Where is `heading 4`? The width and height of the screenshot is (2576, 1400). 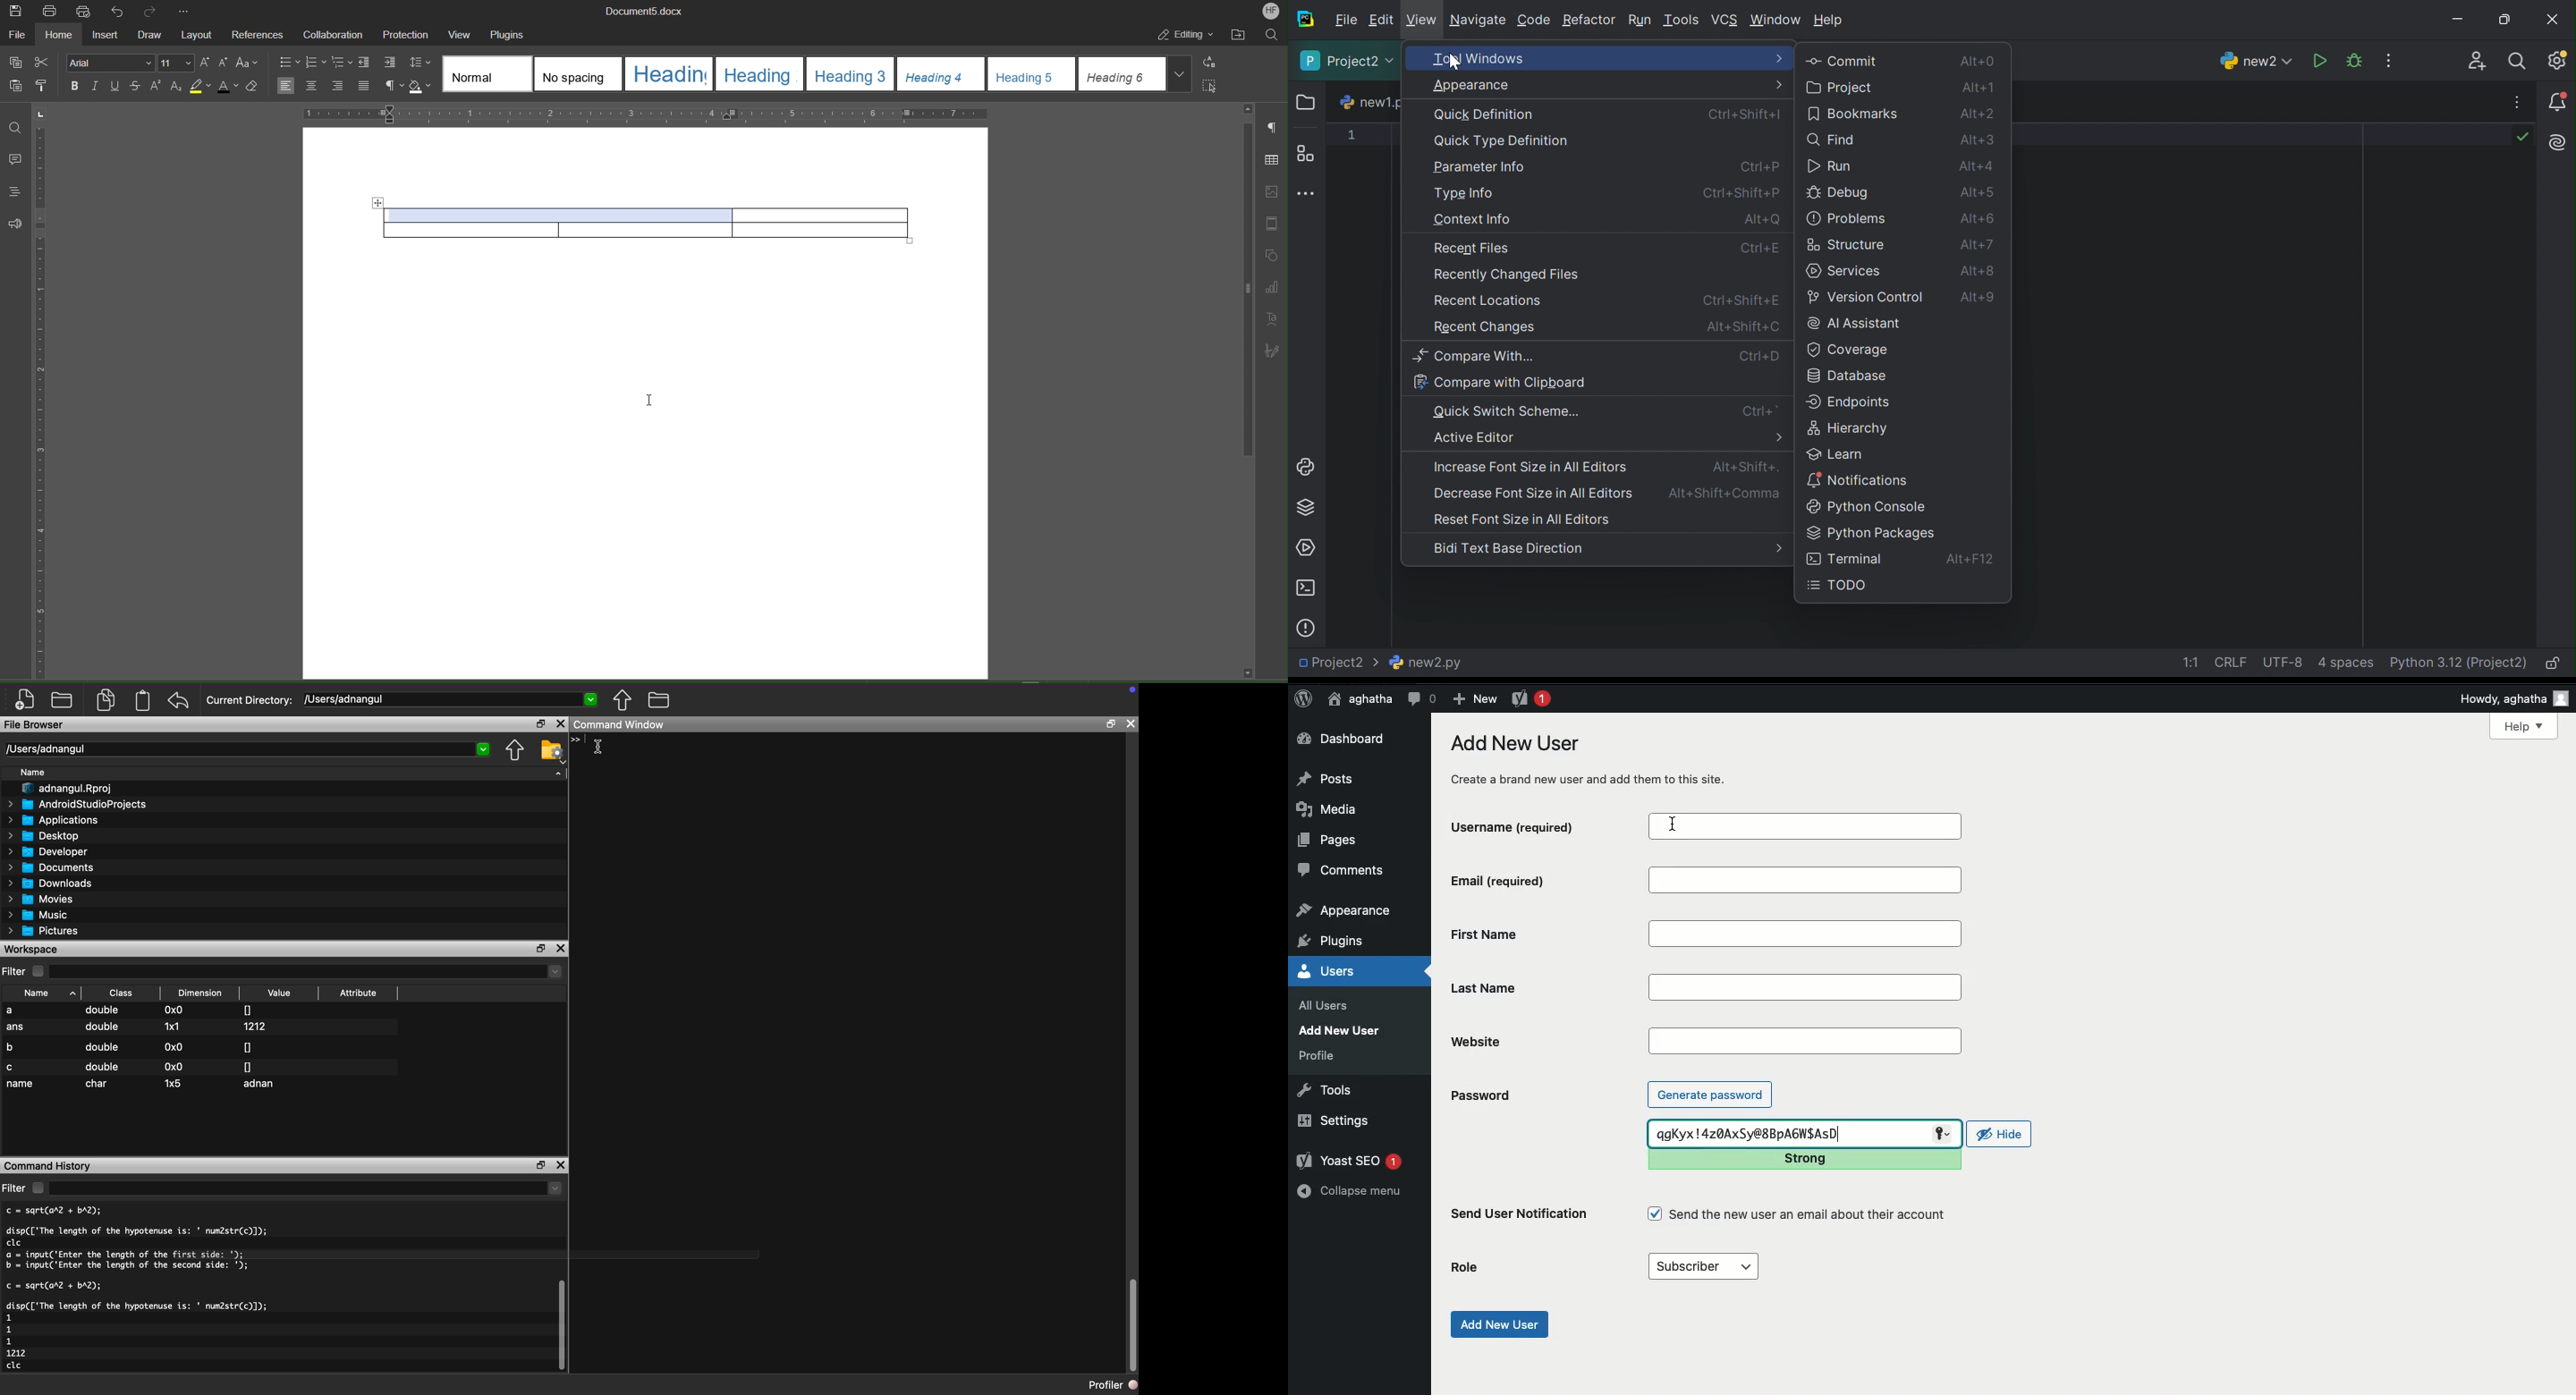
heading 4 is located at coordinates (941, 74).